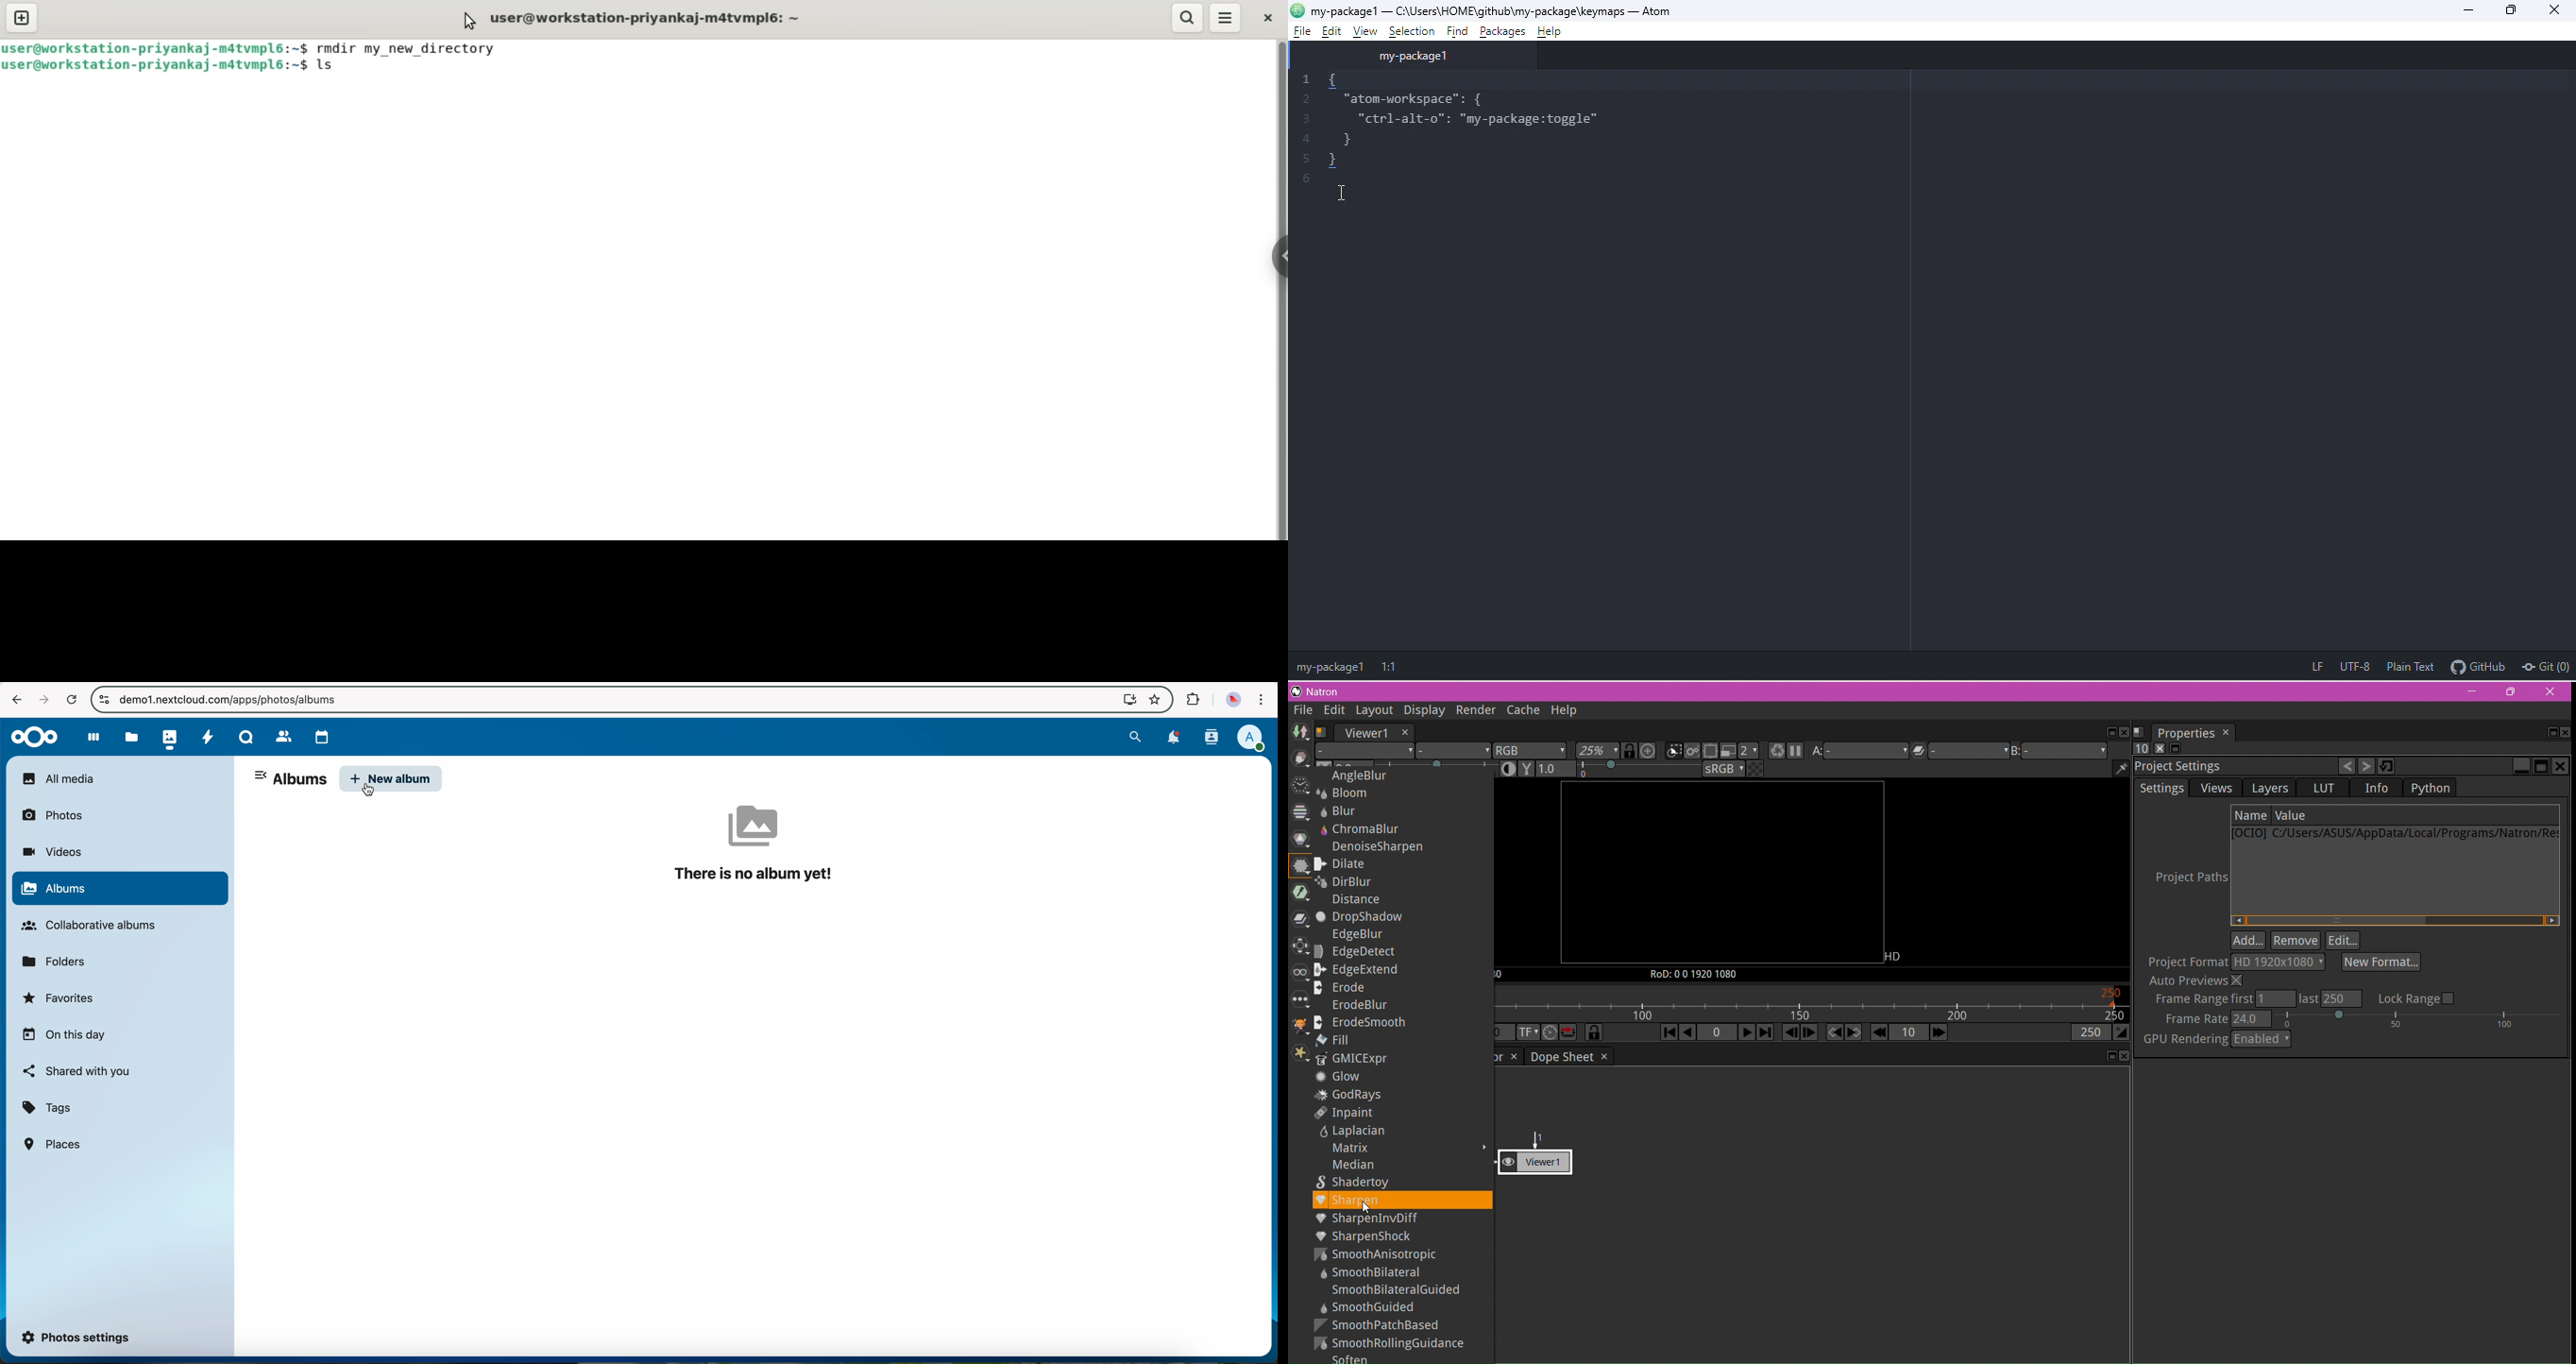  What do you see at coordinates (1362, 970) in the screenshot?
I see `EdgeExtend` at bounding box center [1362, 970].